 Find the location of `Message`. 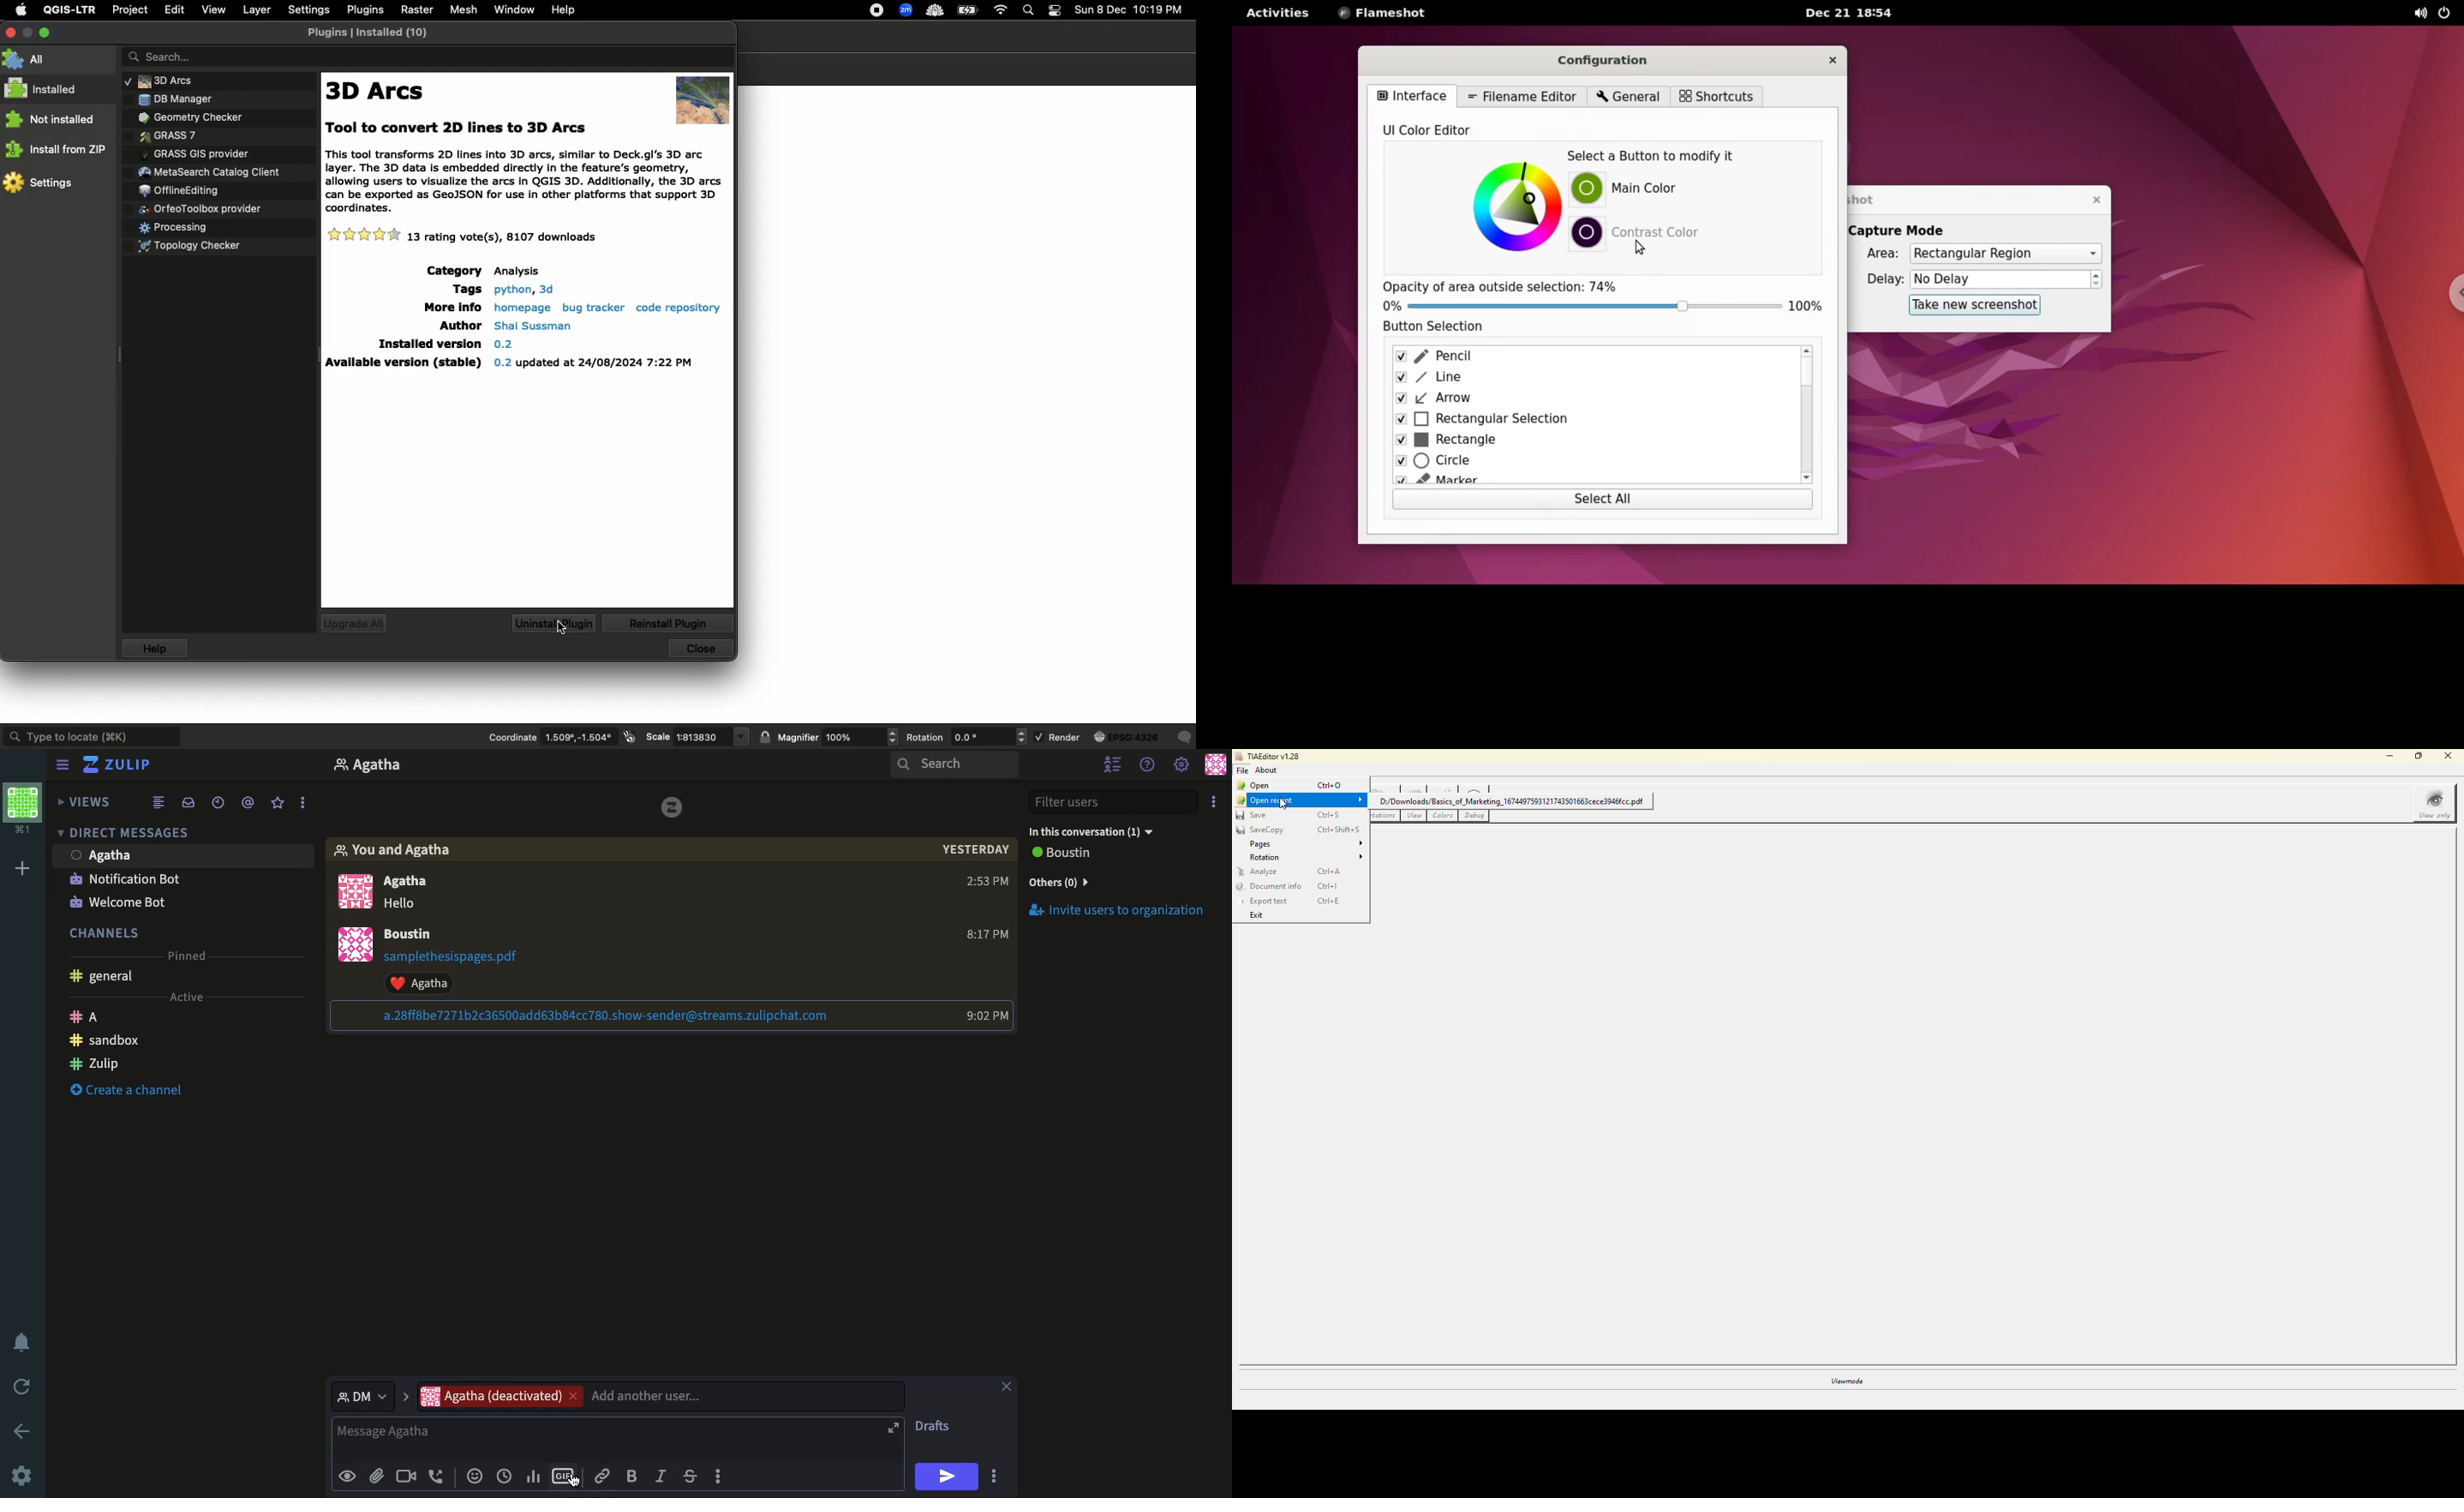

Message is located at coordinates (617, 1439).